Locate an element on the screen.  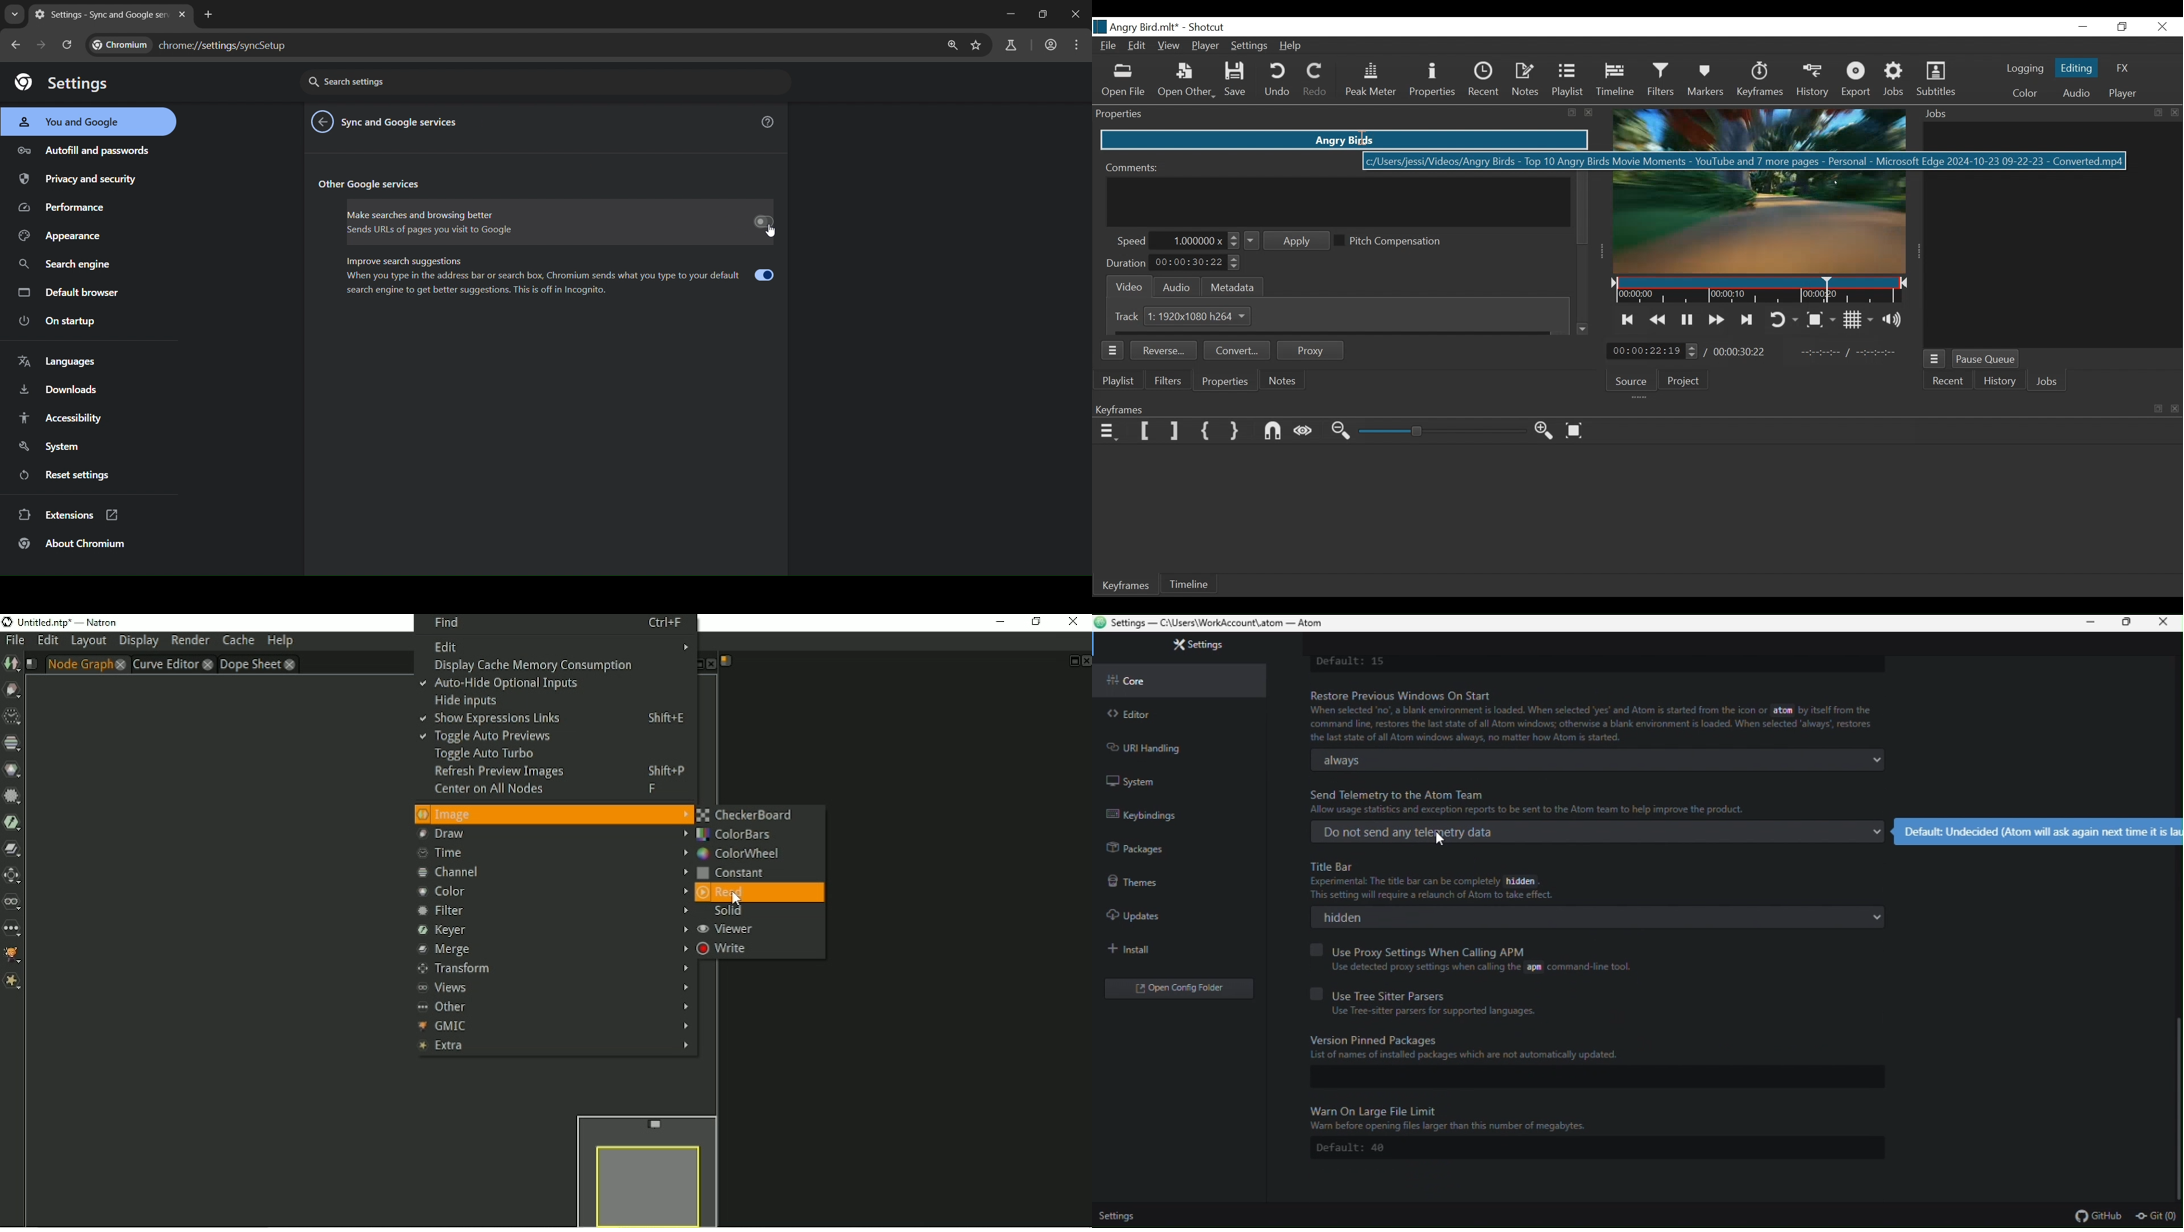
Filters is located at coordinates (1169, 380).